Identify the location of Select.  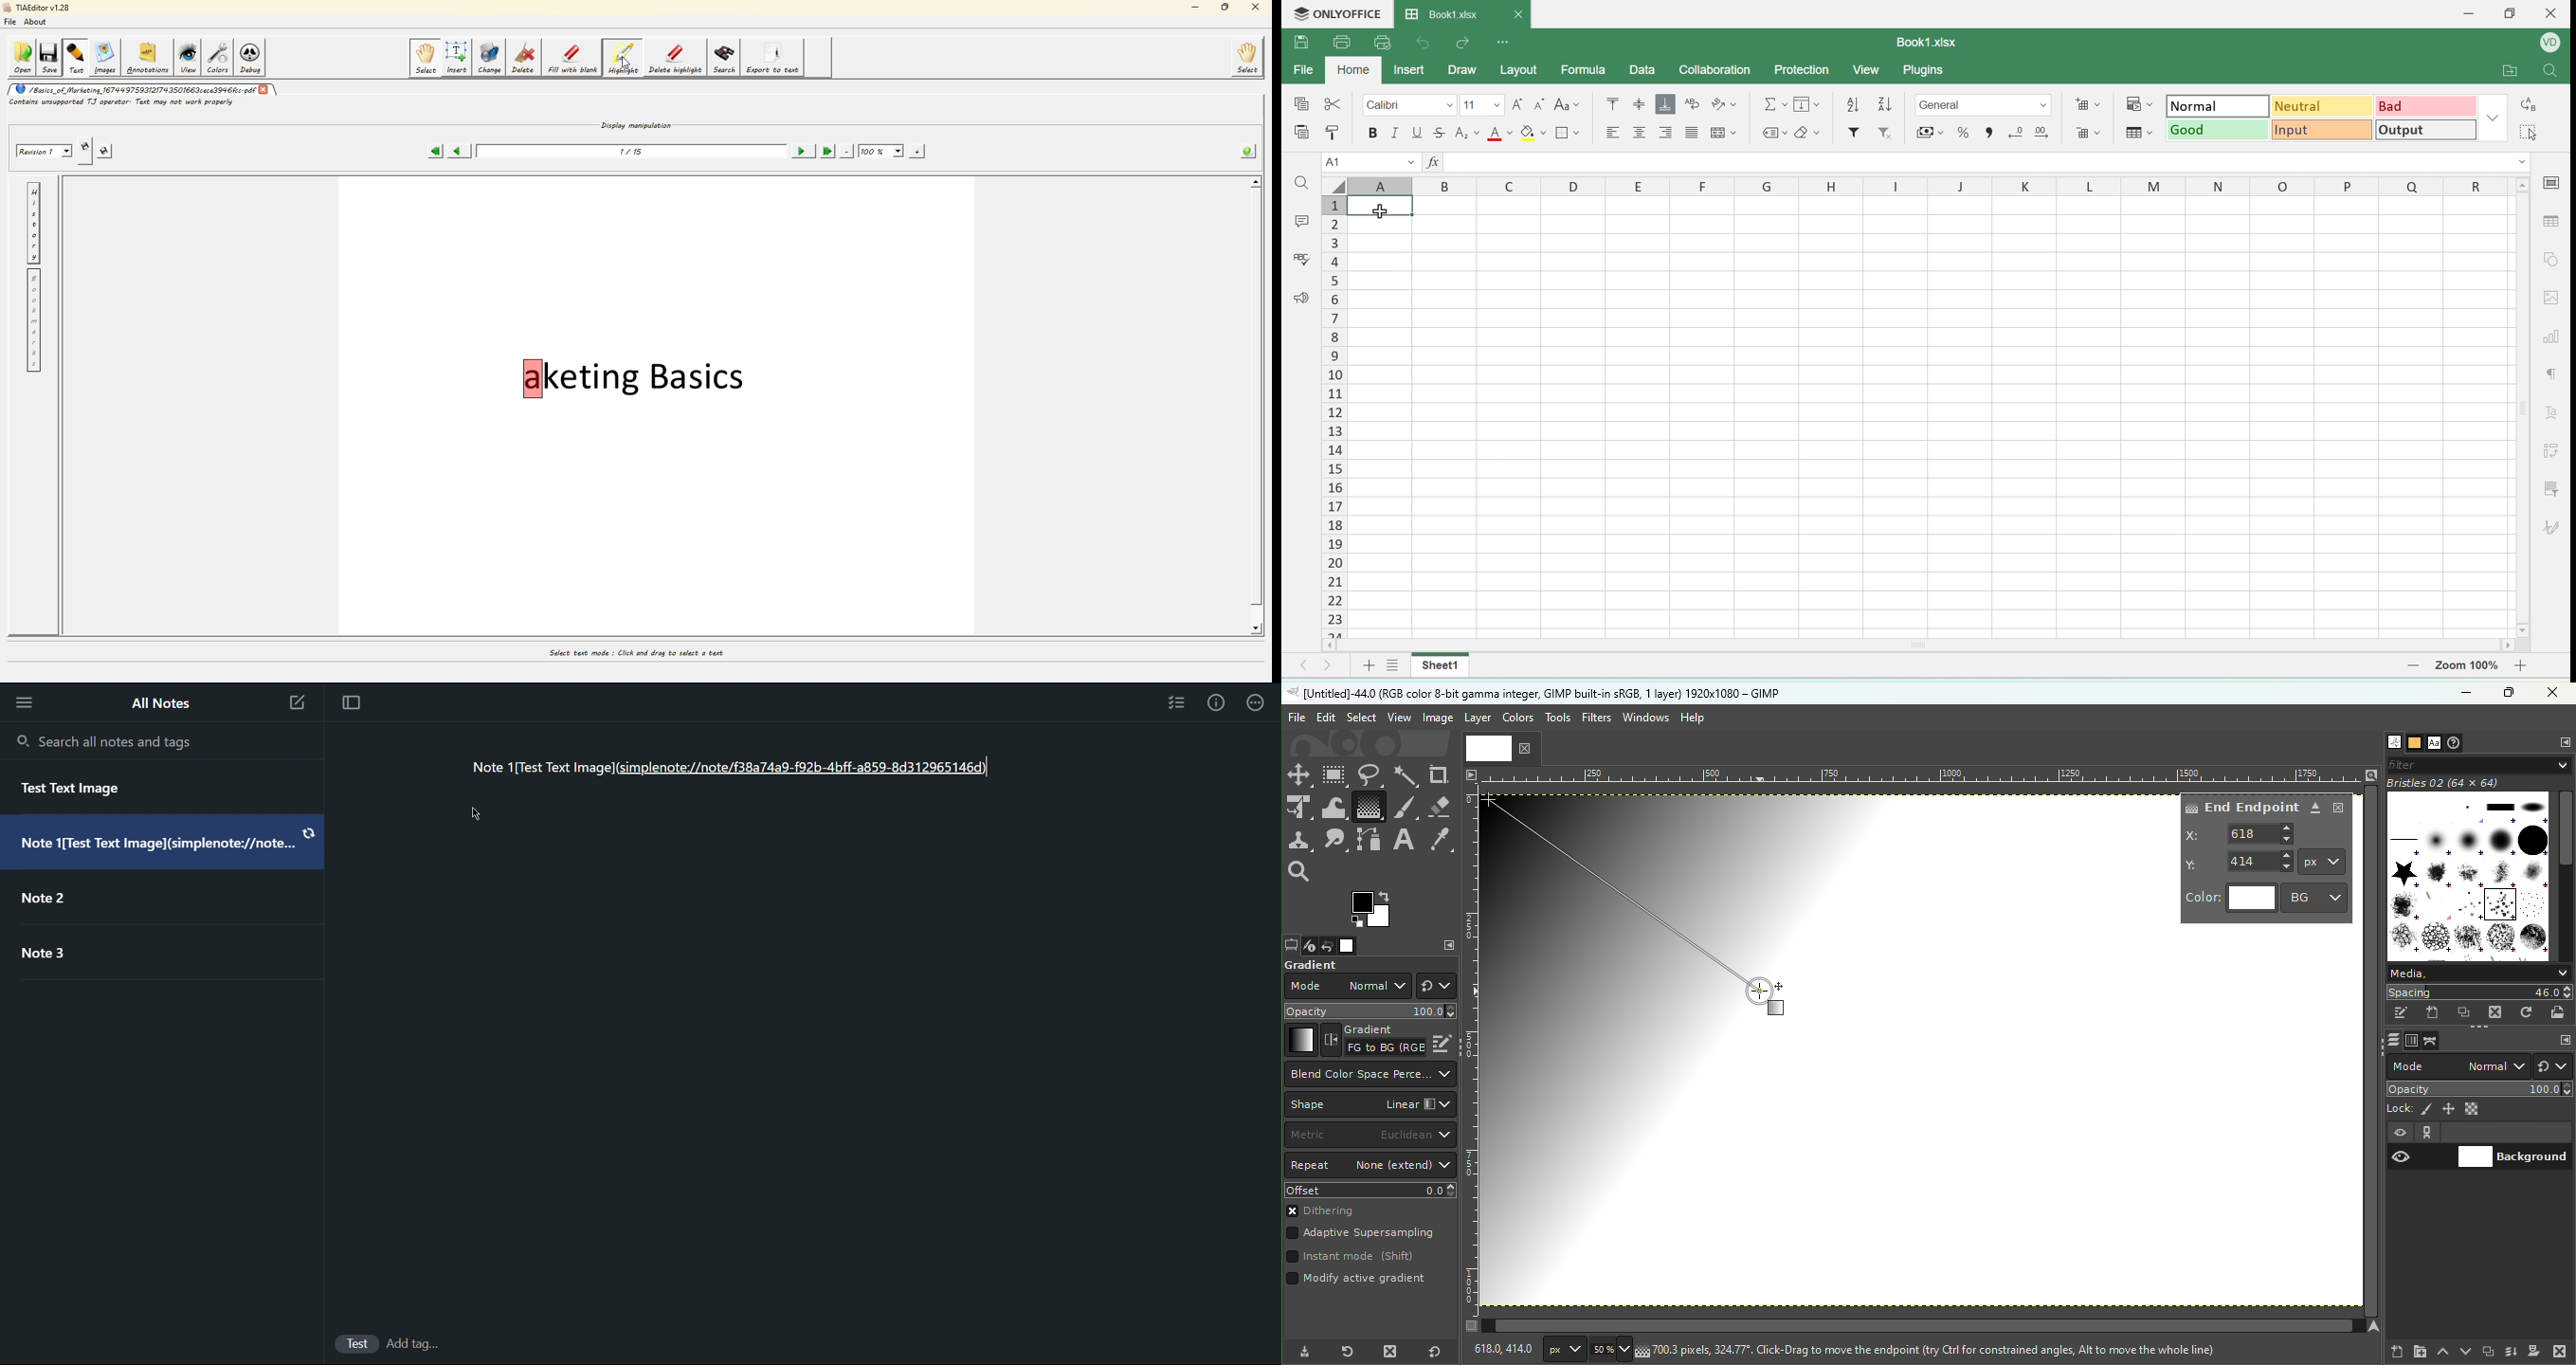
(1361, 717).